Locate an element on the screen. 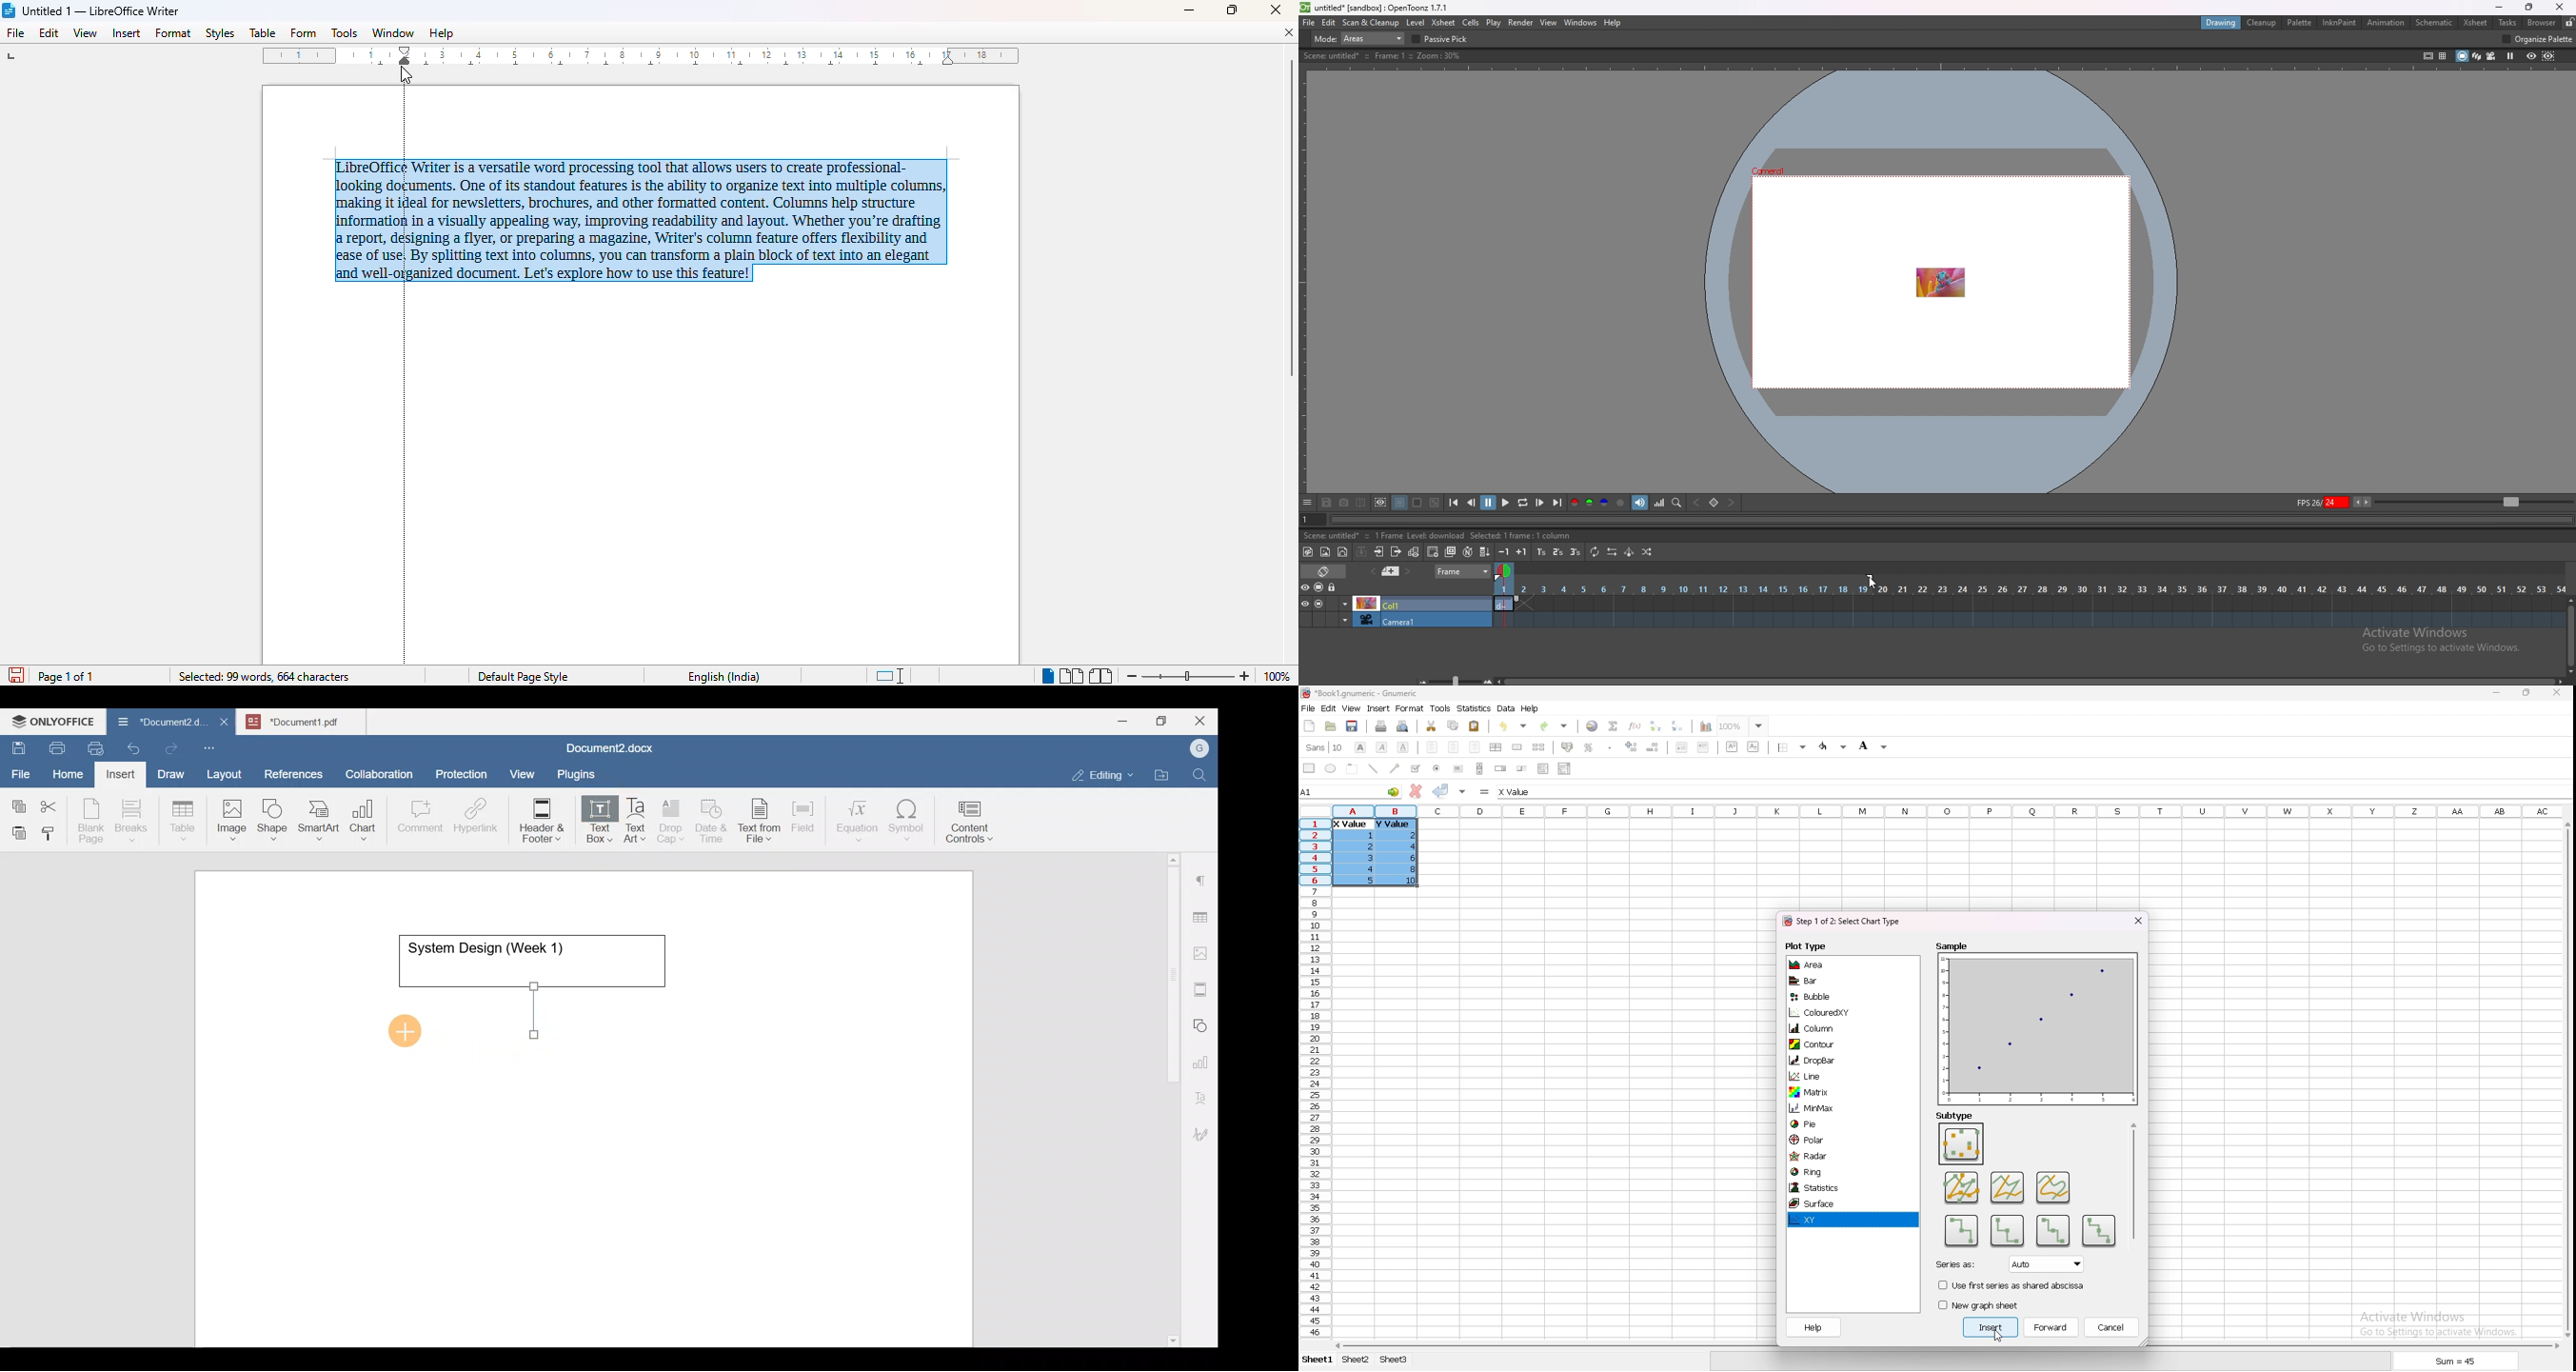  Minimize is located at coordinates (1122, 720).